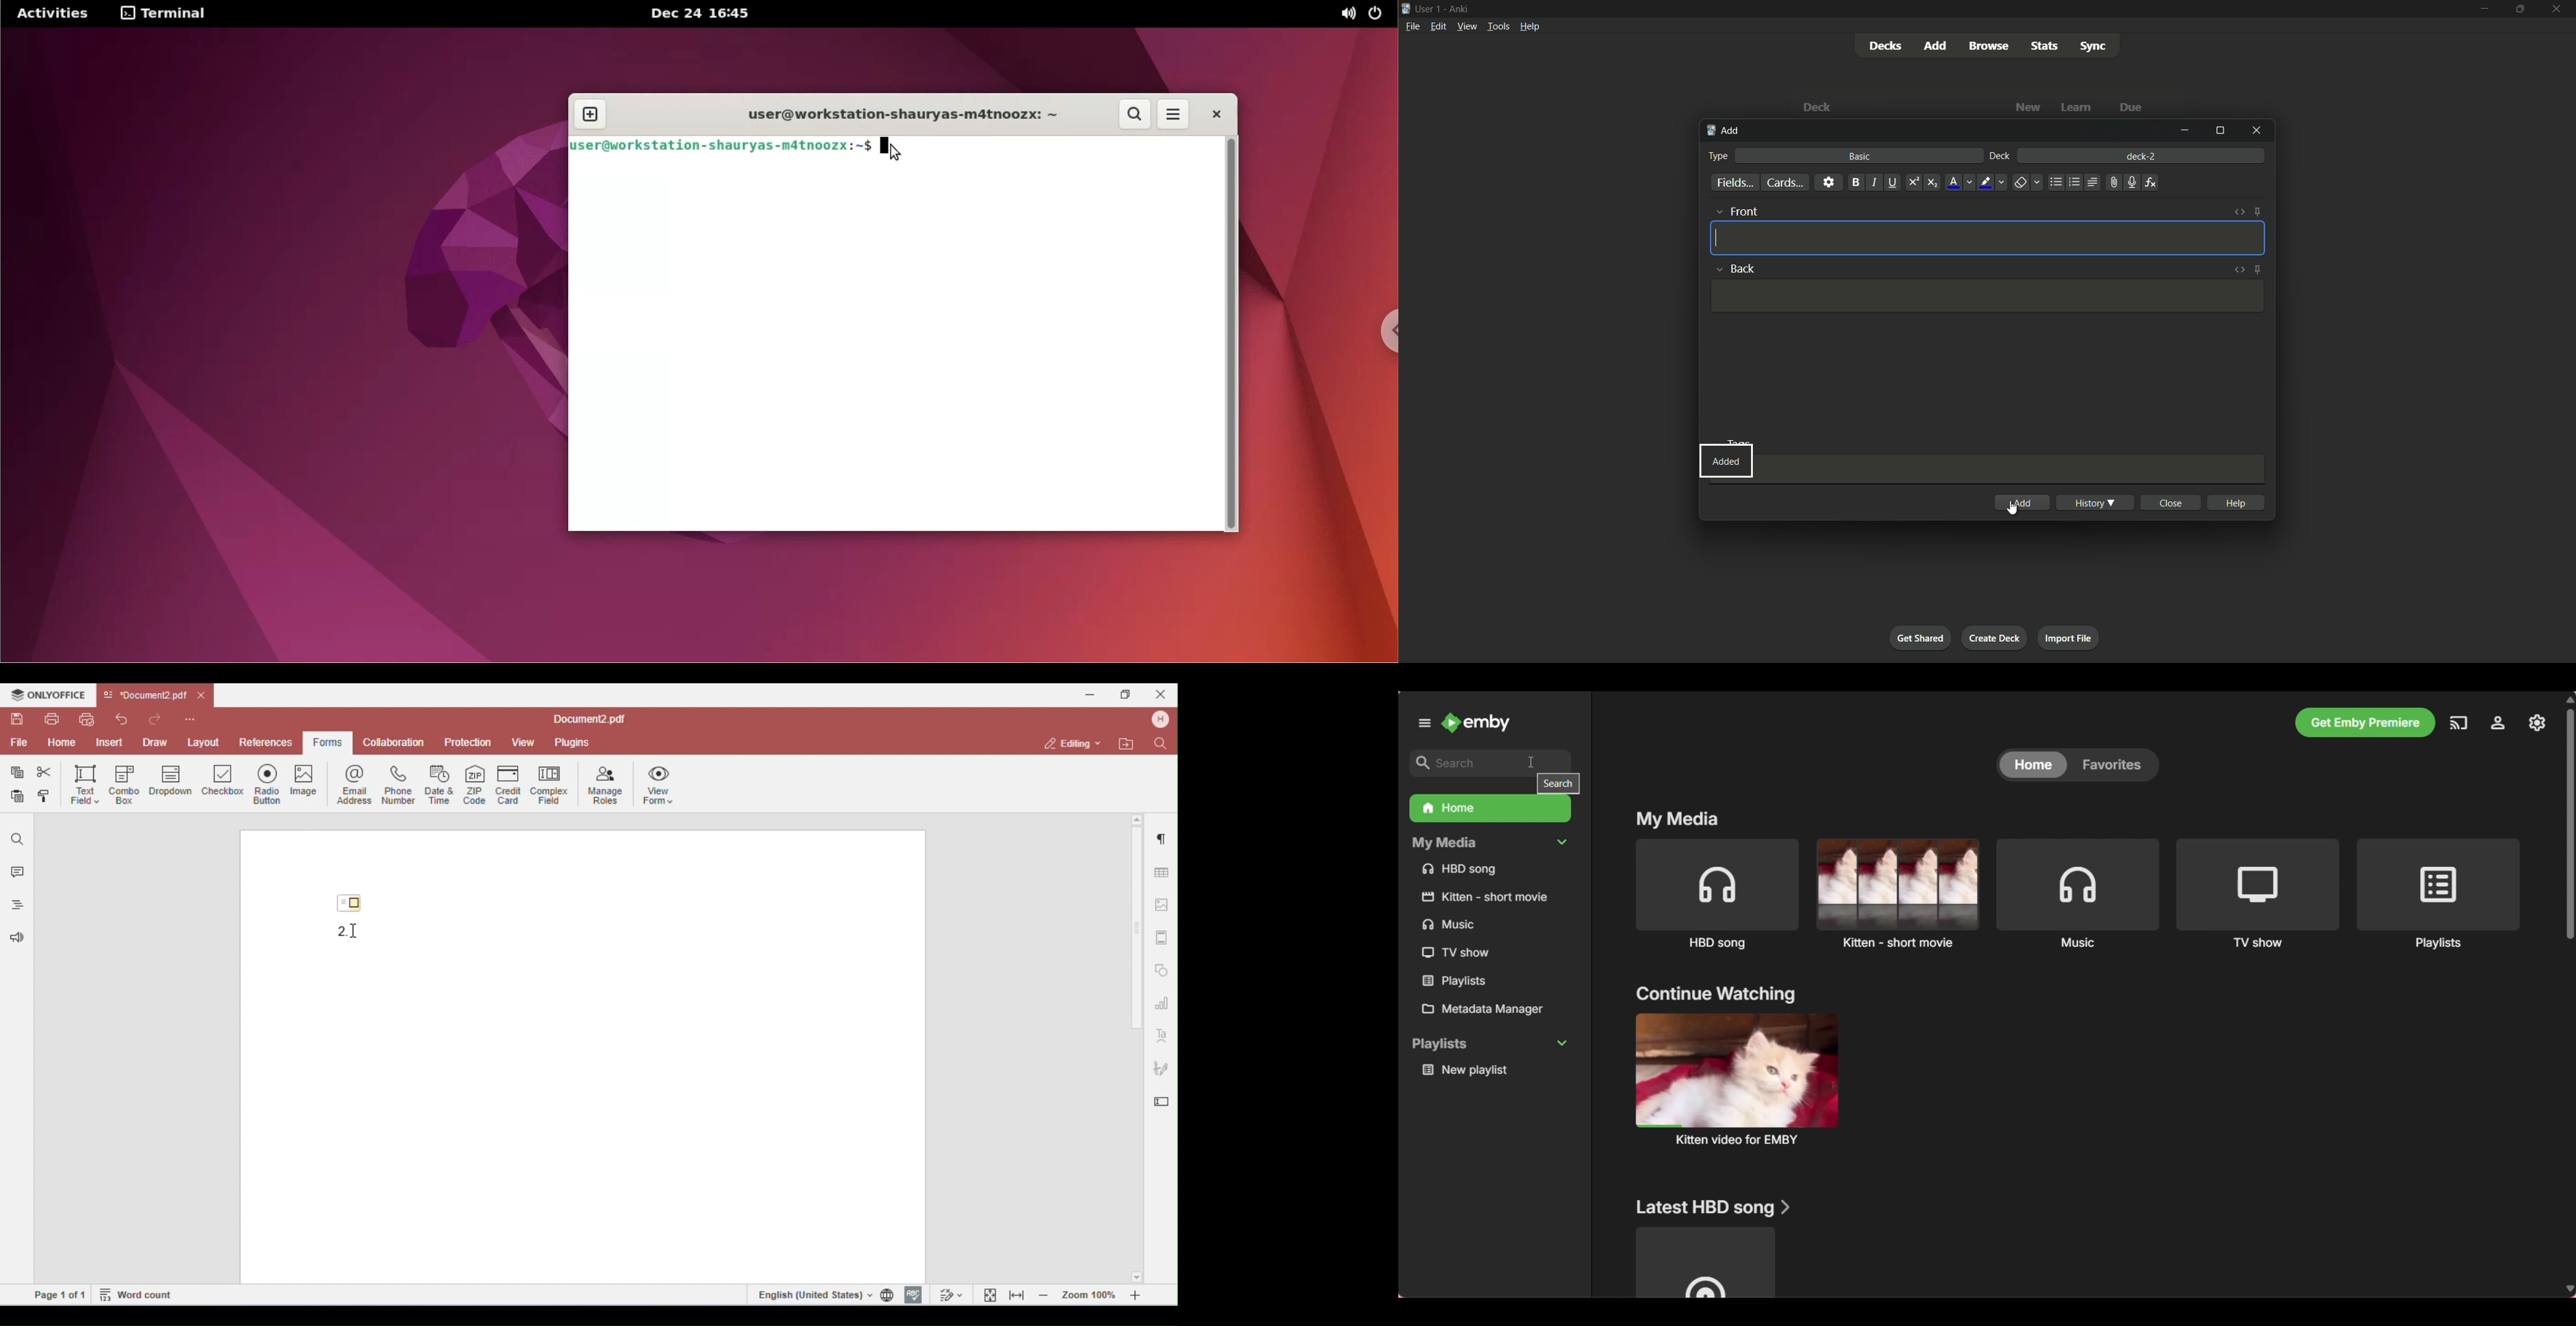 The height and width of the screenshot is (1344, 2576). Describe the element at coordinates (1477, 723) in the screenshot. I see ` Emby` at that location.